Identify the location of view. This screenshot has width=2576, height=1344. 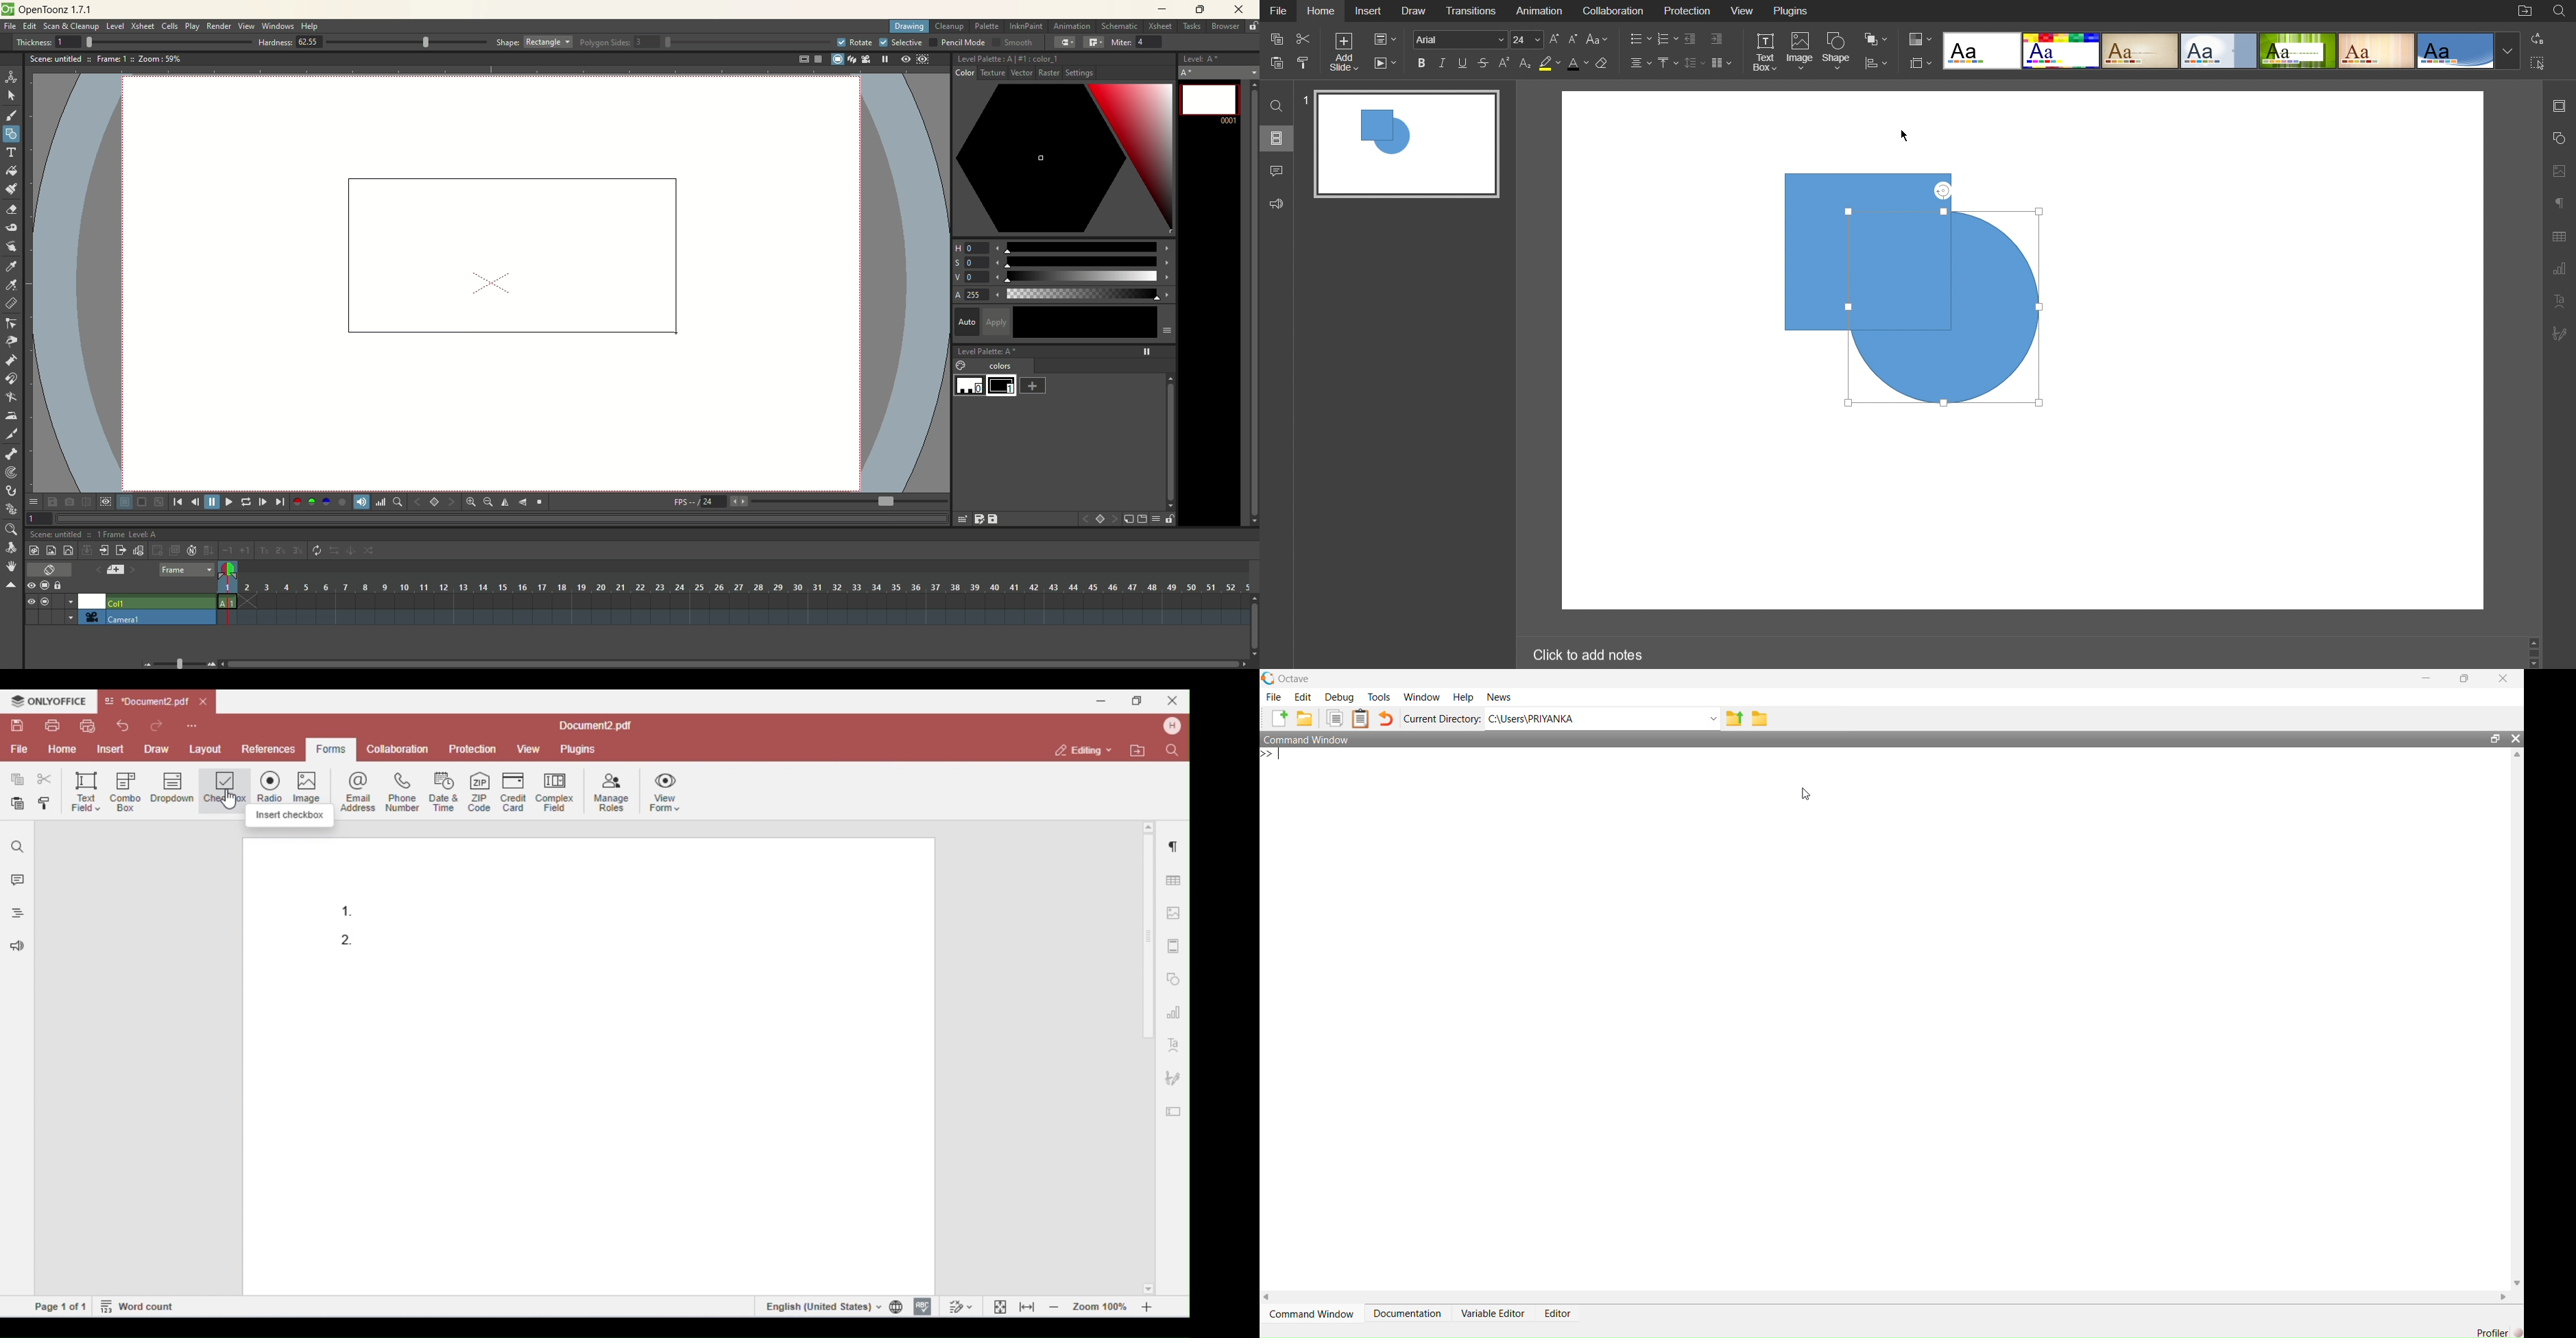
(28, 601).